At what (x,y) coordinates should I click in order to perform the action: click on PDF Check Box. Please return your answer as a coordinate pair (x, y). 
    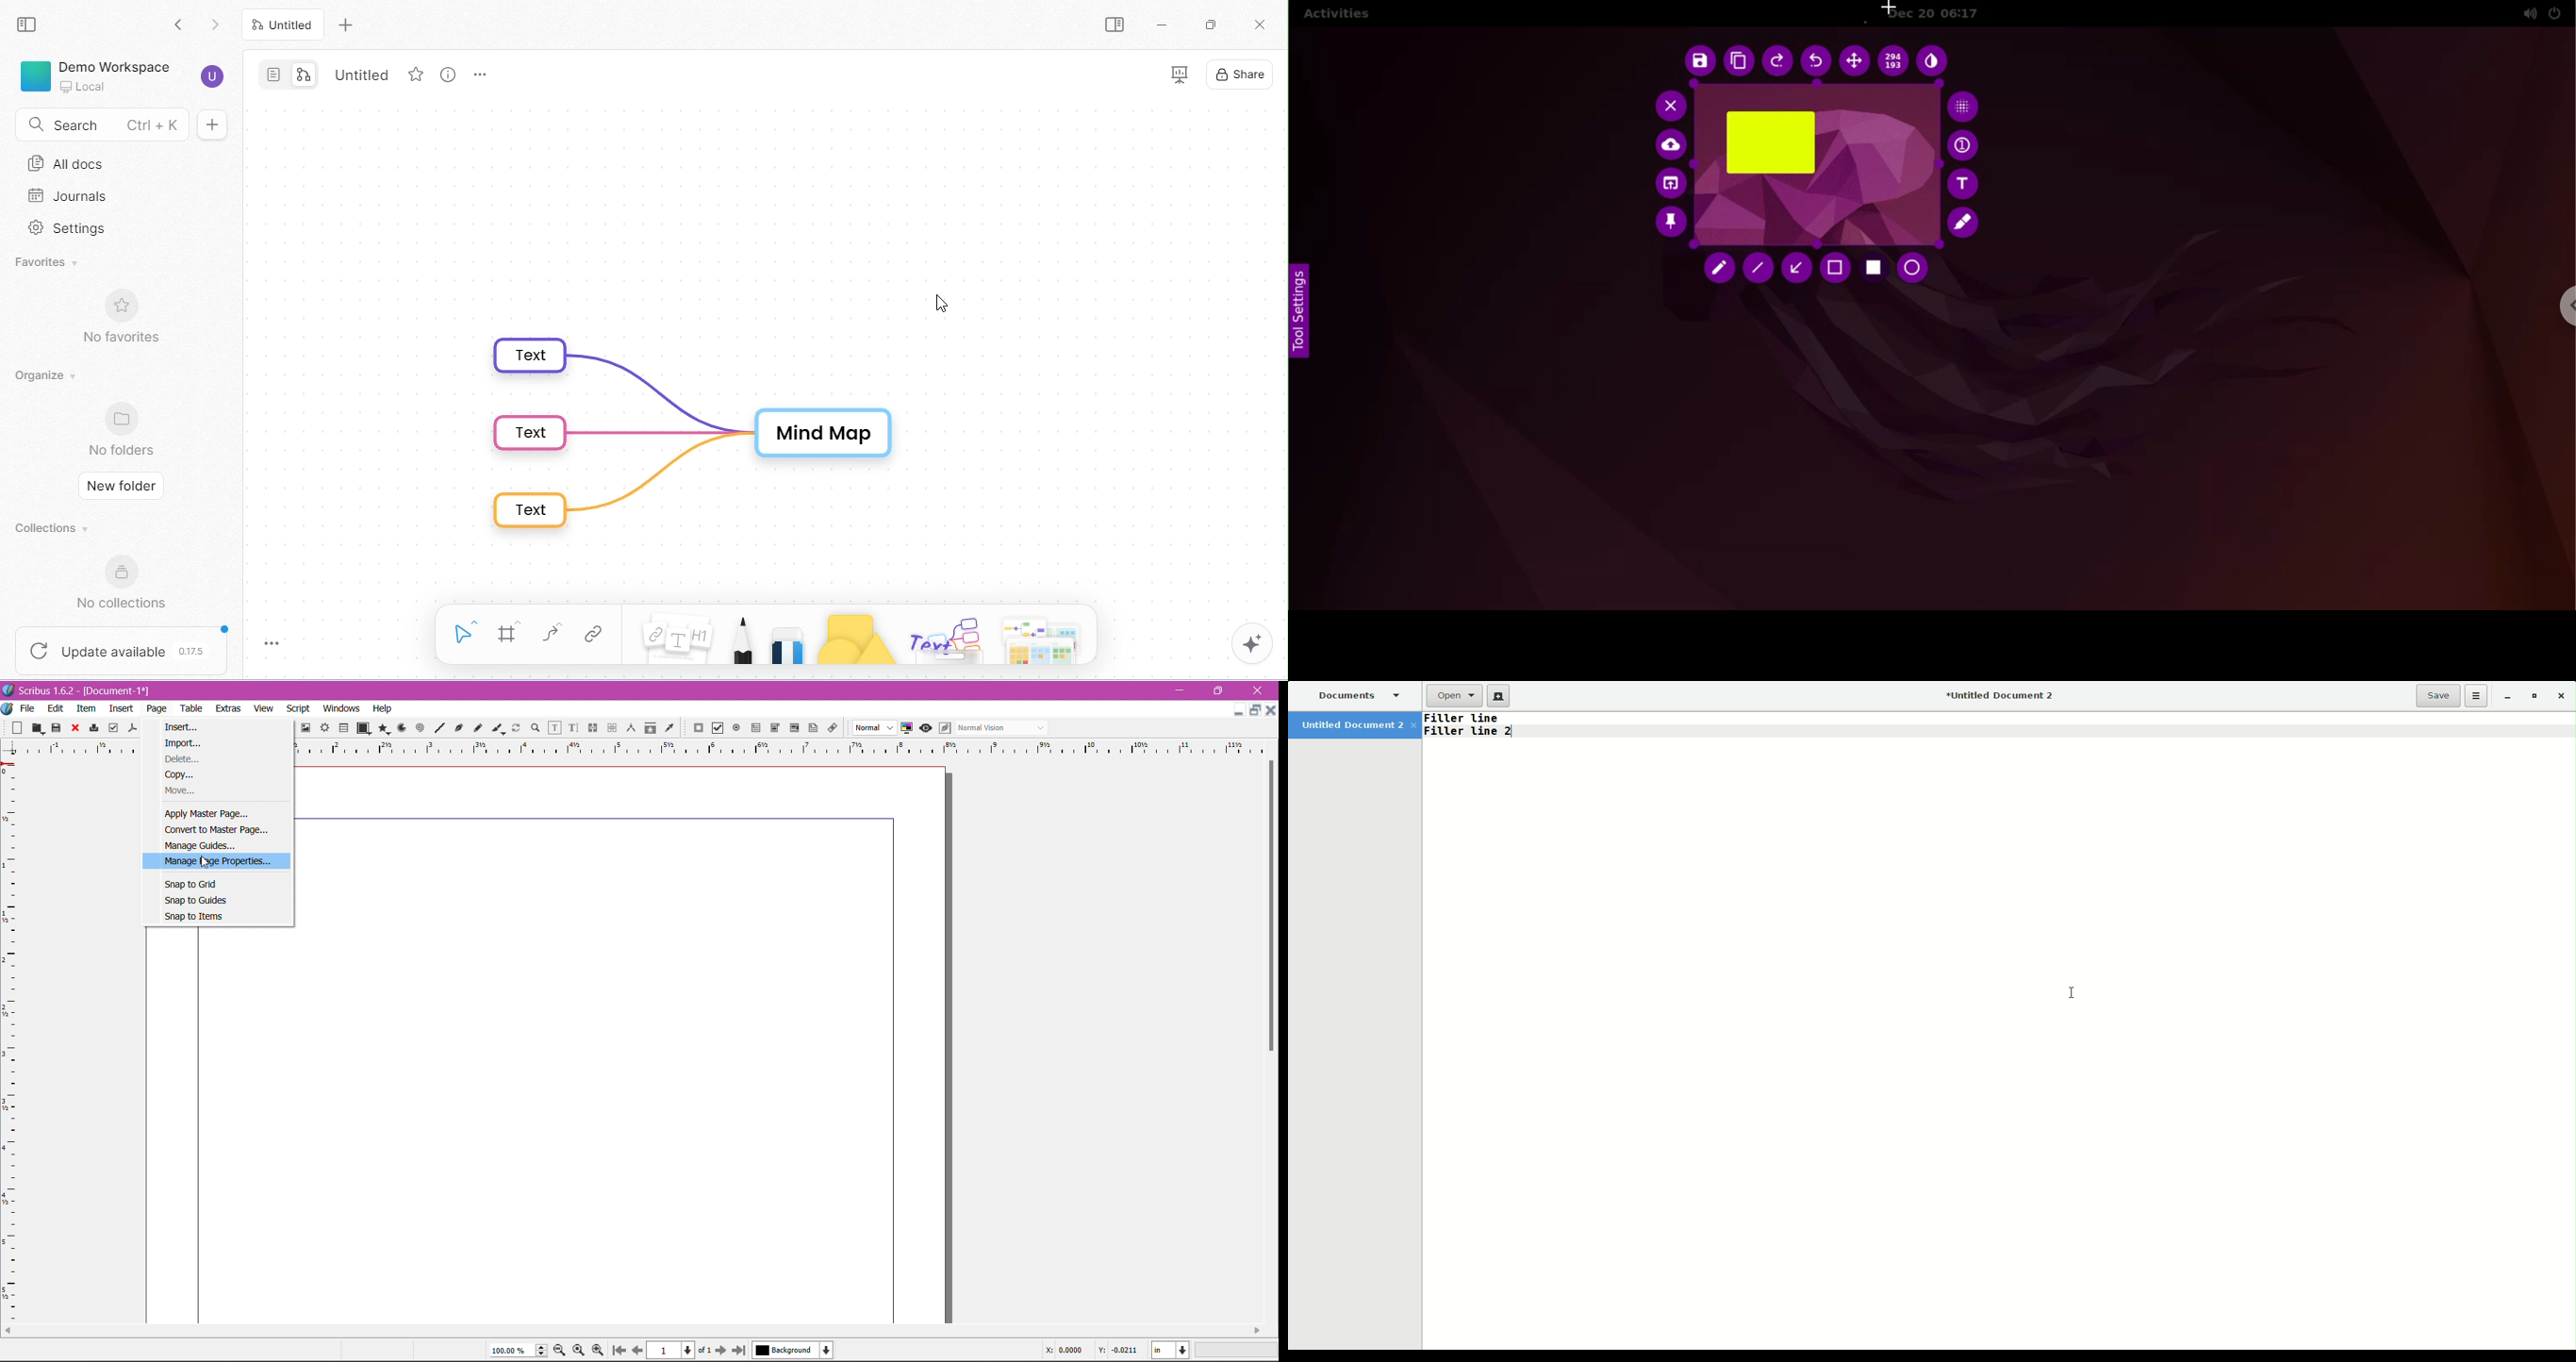
    Looking at the image, I should click on (718, 728).